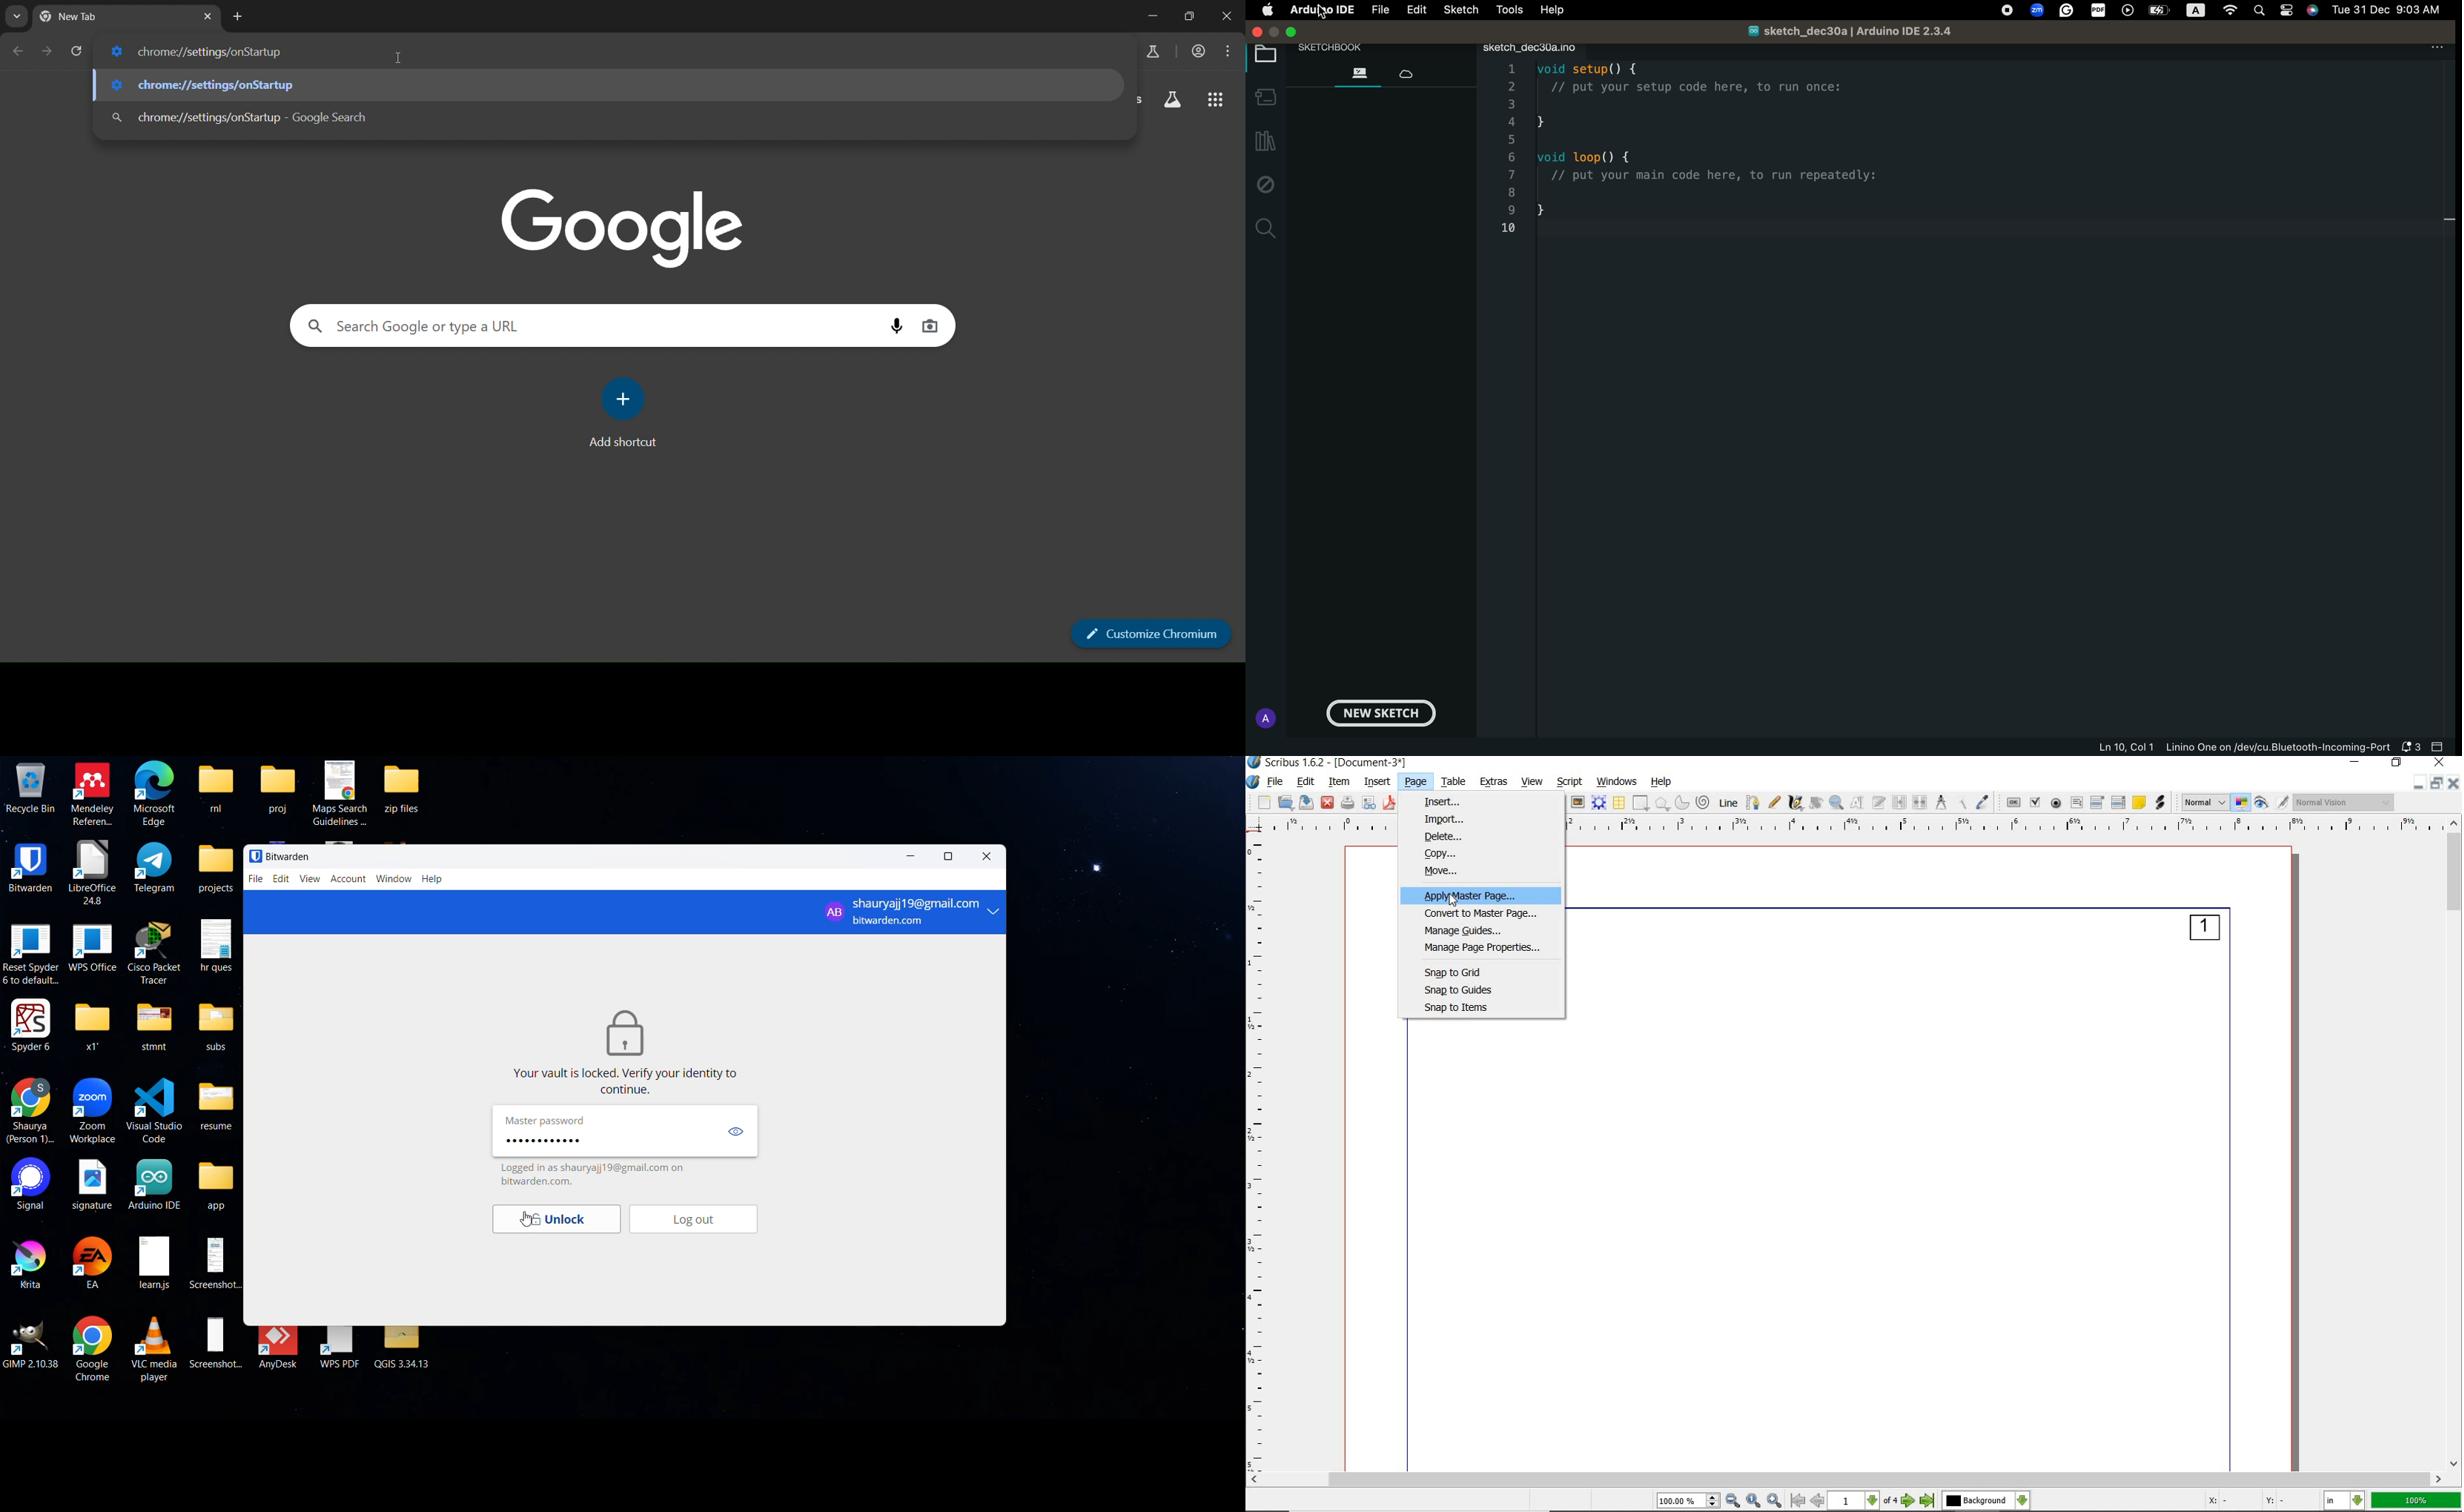 This screenshot has width=2464, height=1512. I want to click on scrollbar, so click(1847, 1479).